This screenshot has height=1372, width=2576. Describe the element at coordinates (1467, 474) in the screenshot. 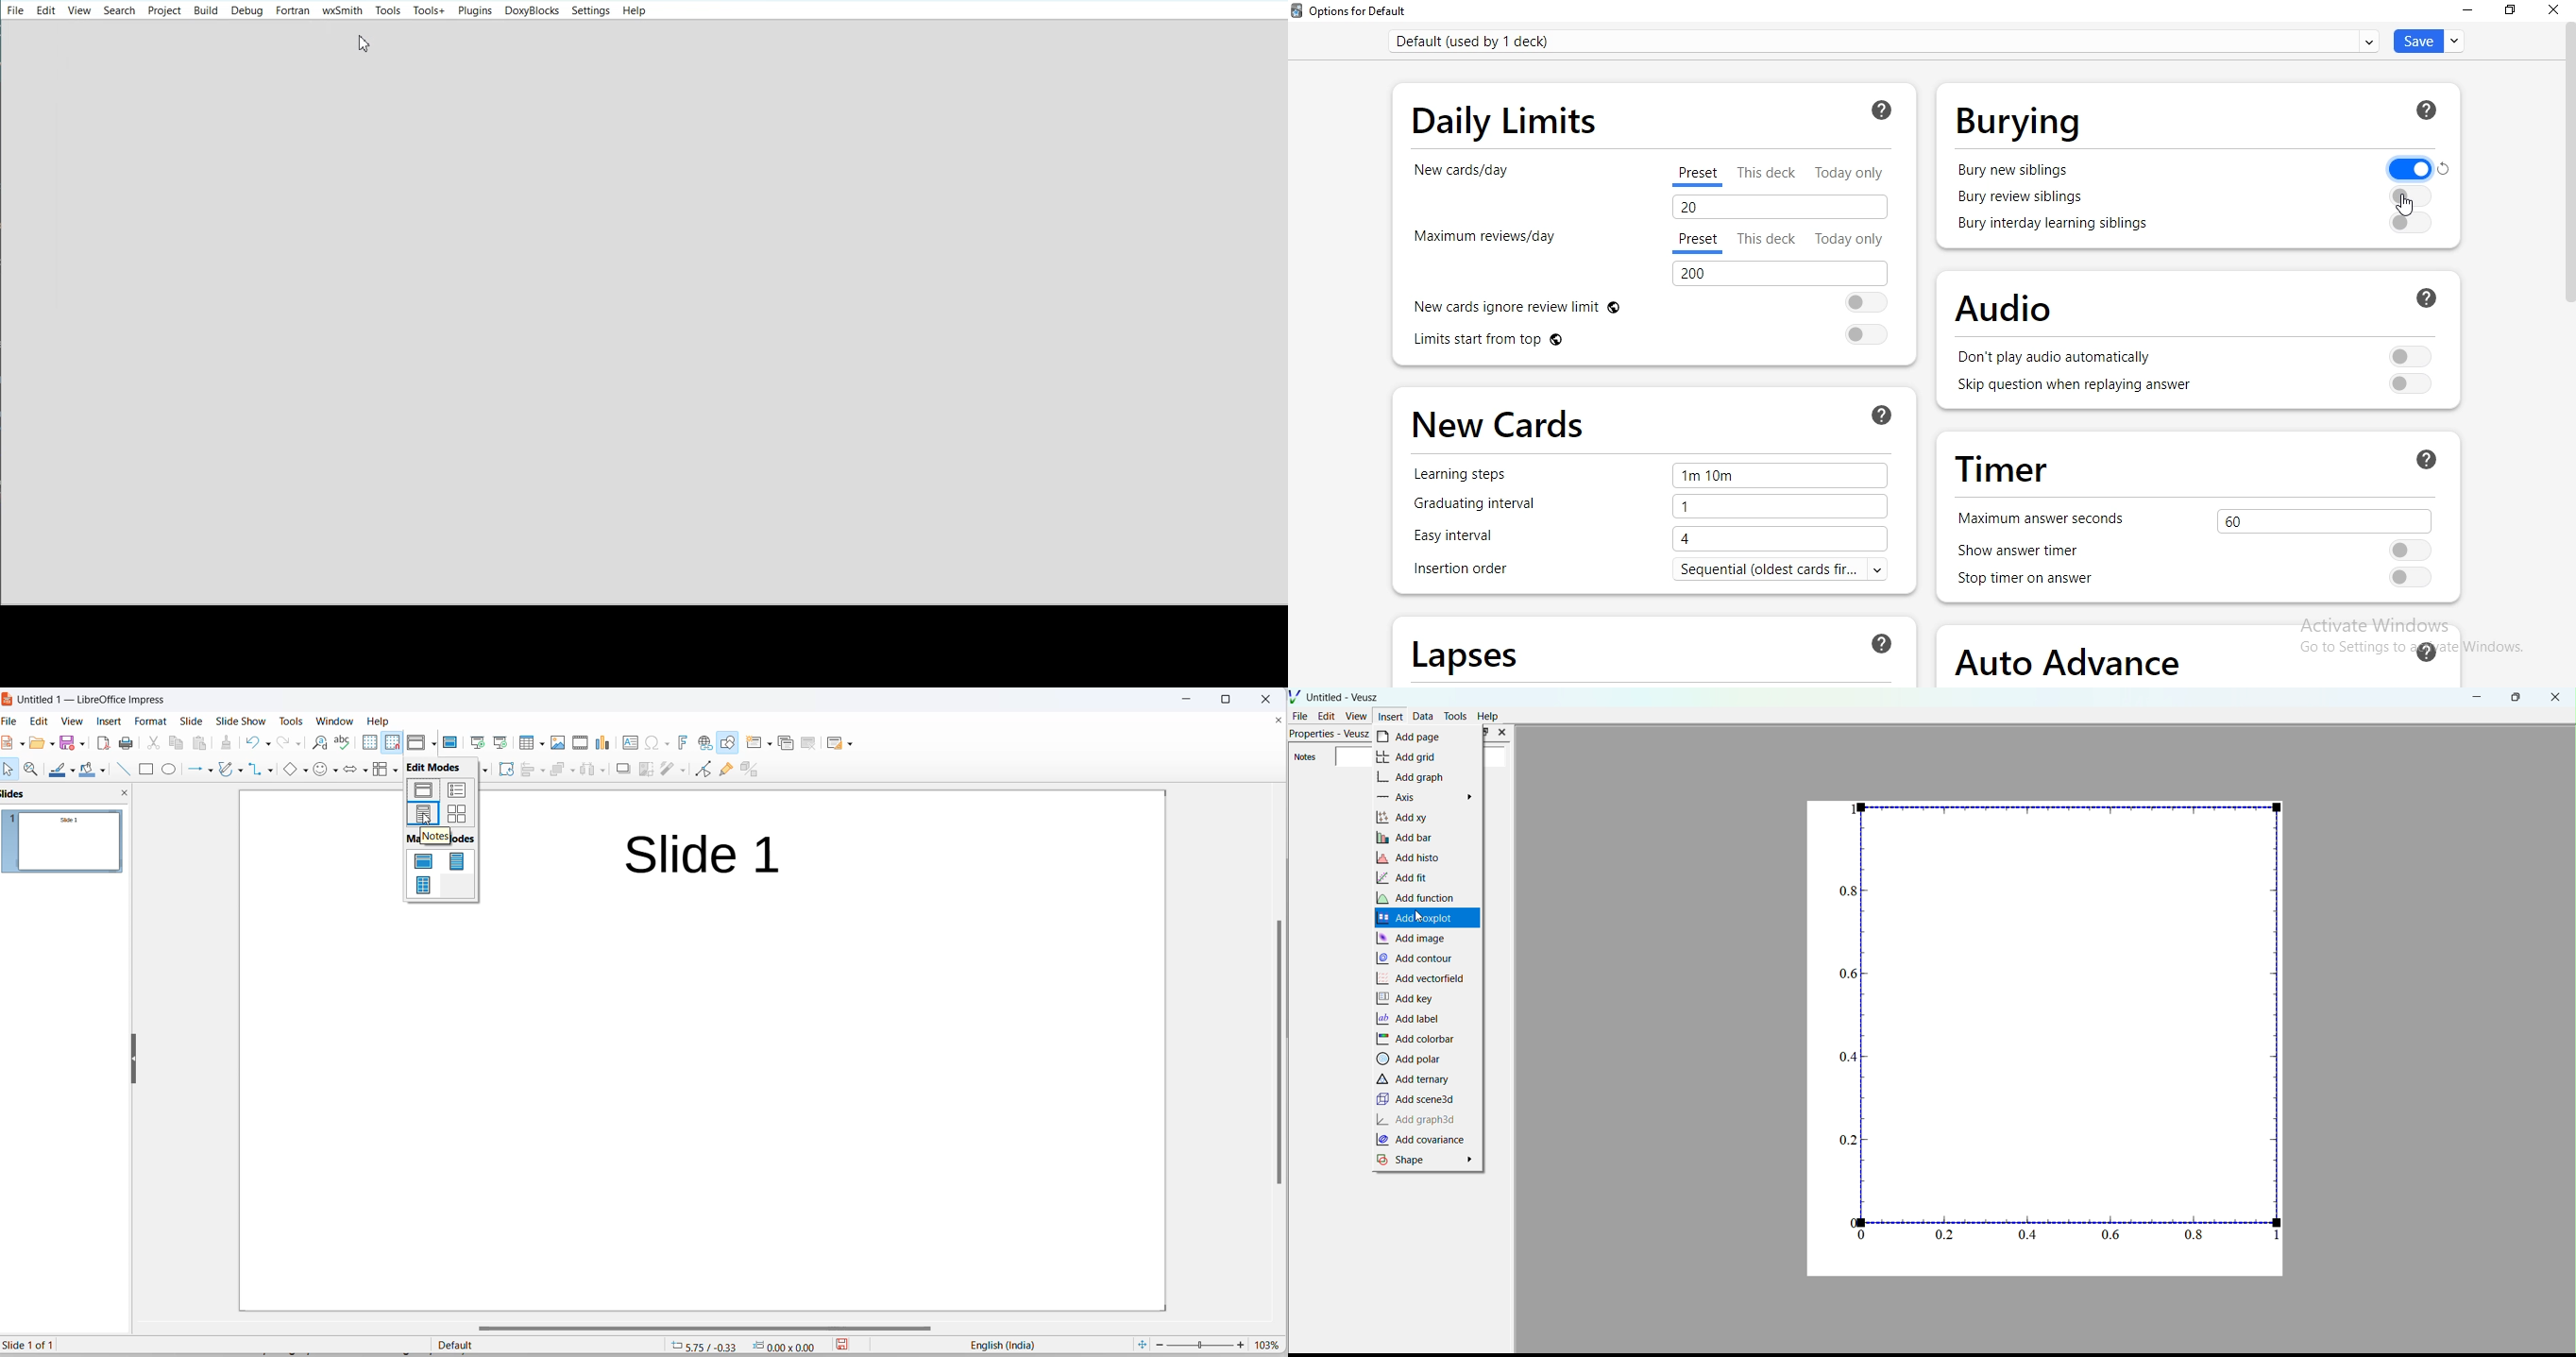

I see `learning step` at that location.